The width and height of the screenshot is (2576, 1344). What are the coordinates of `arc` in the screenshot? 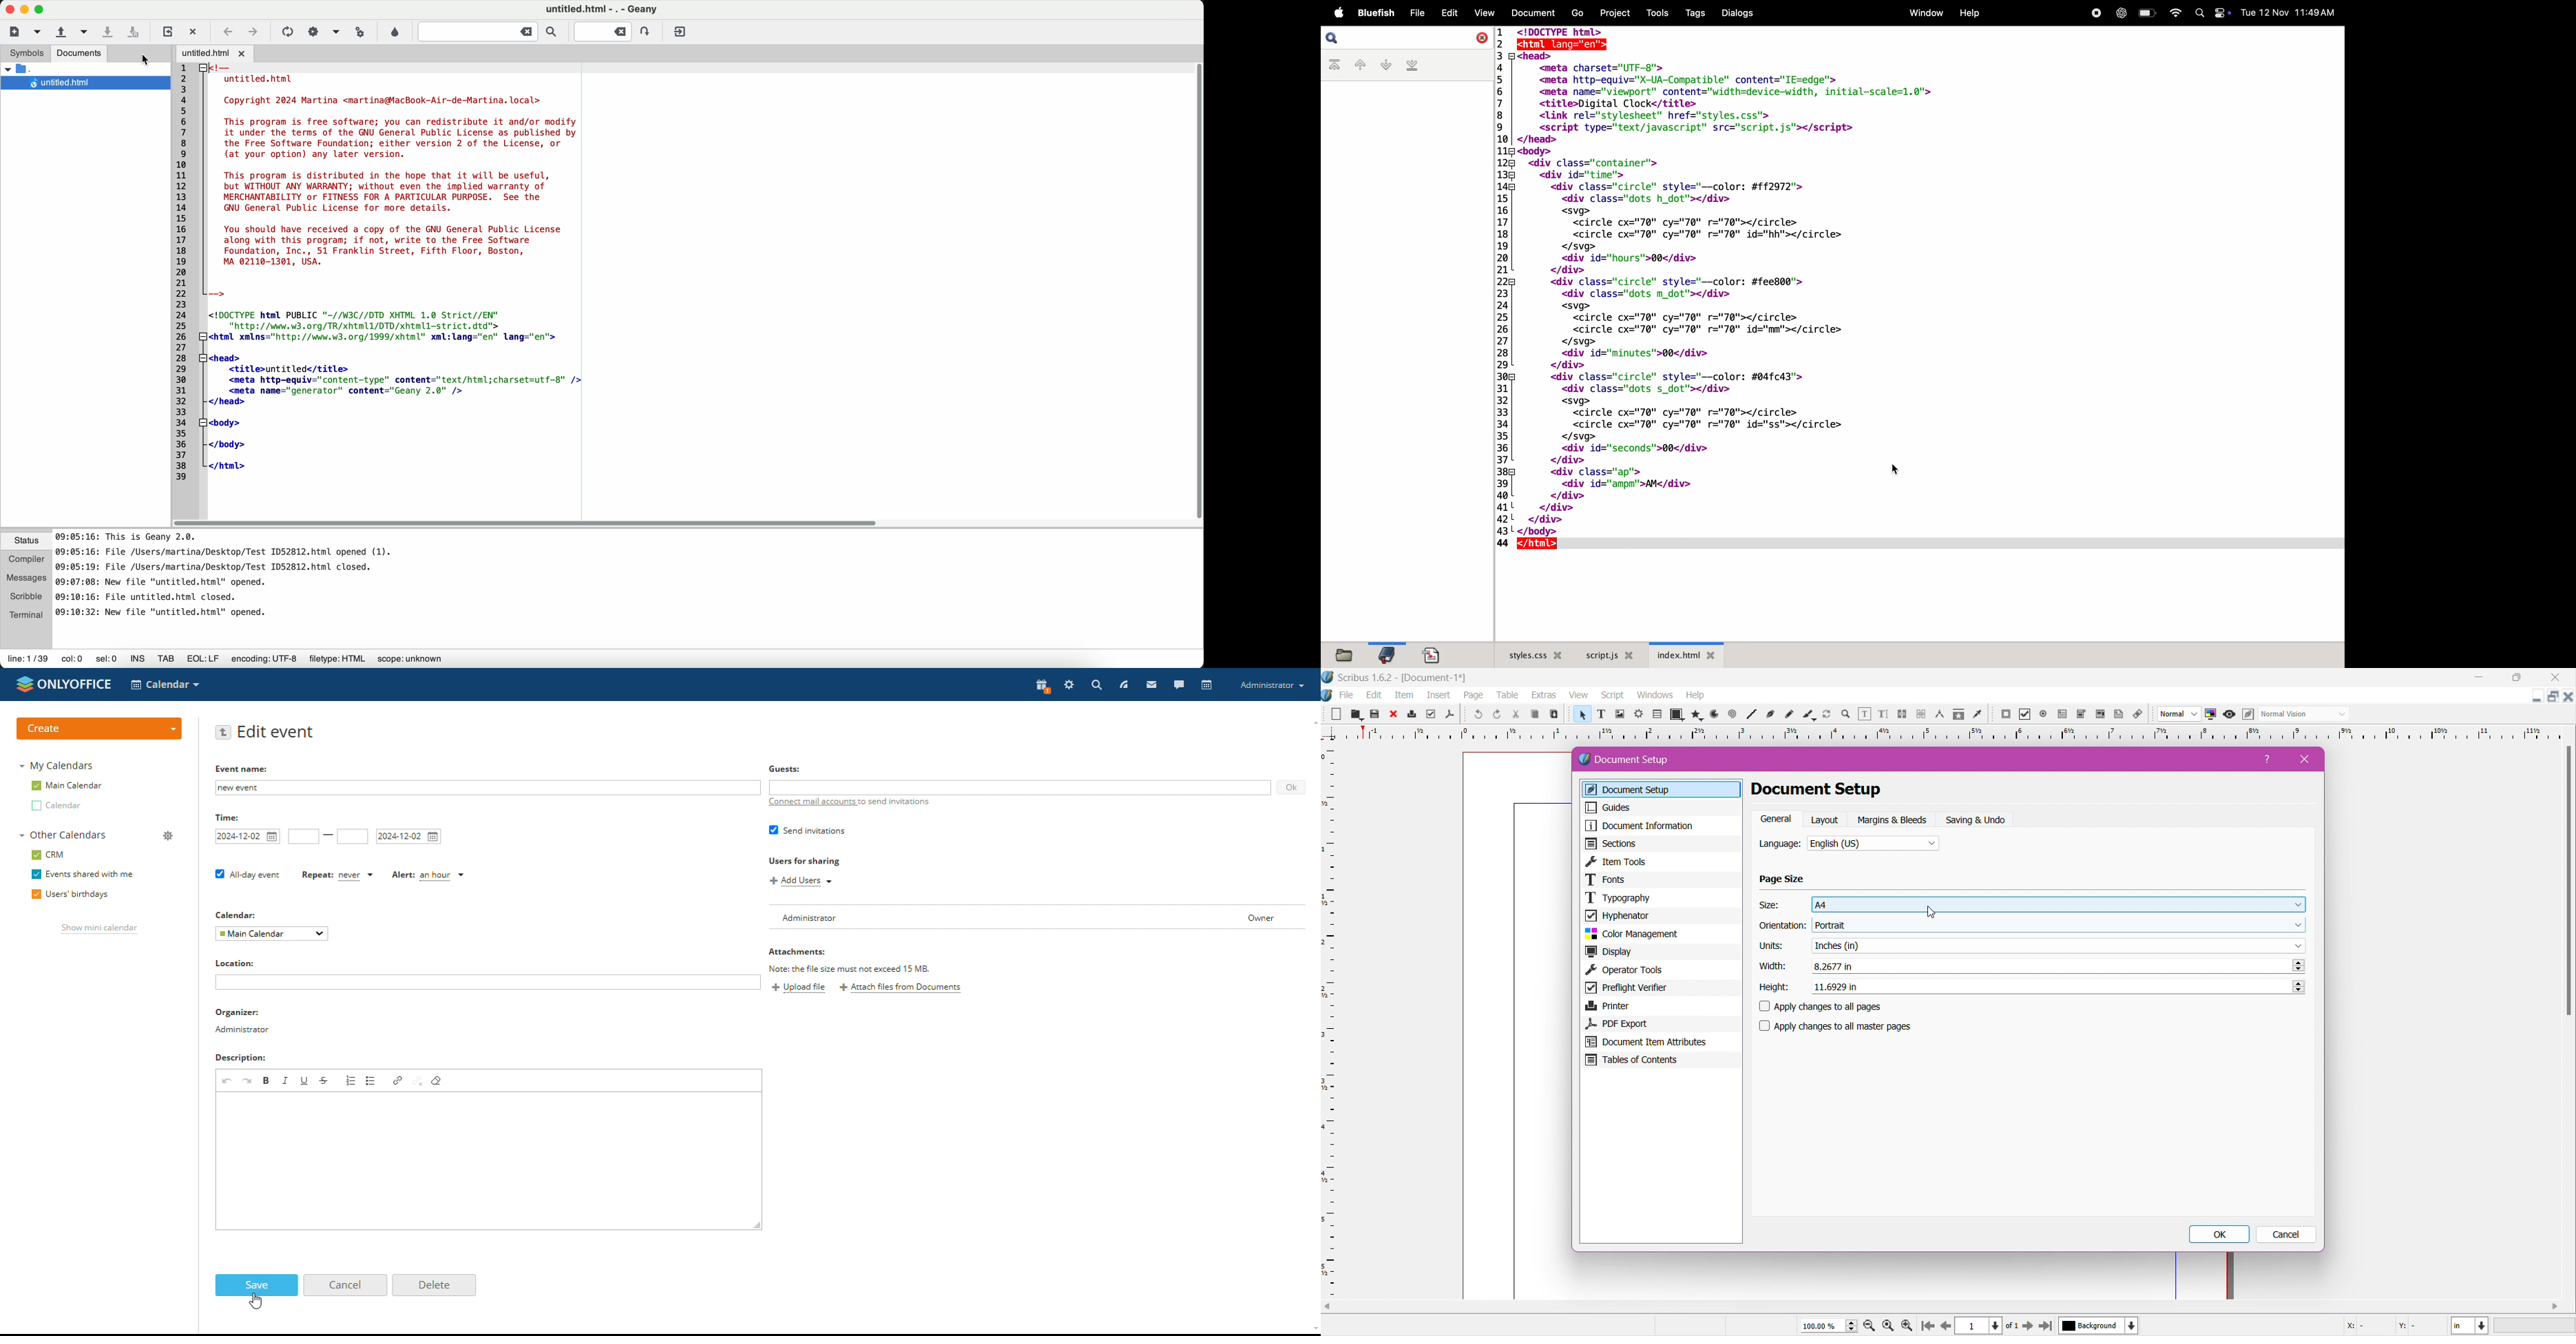 It's located at (1712, 714).